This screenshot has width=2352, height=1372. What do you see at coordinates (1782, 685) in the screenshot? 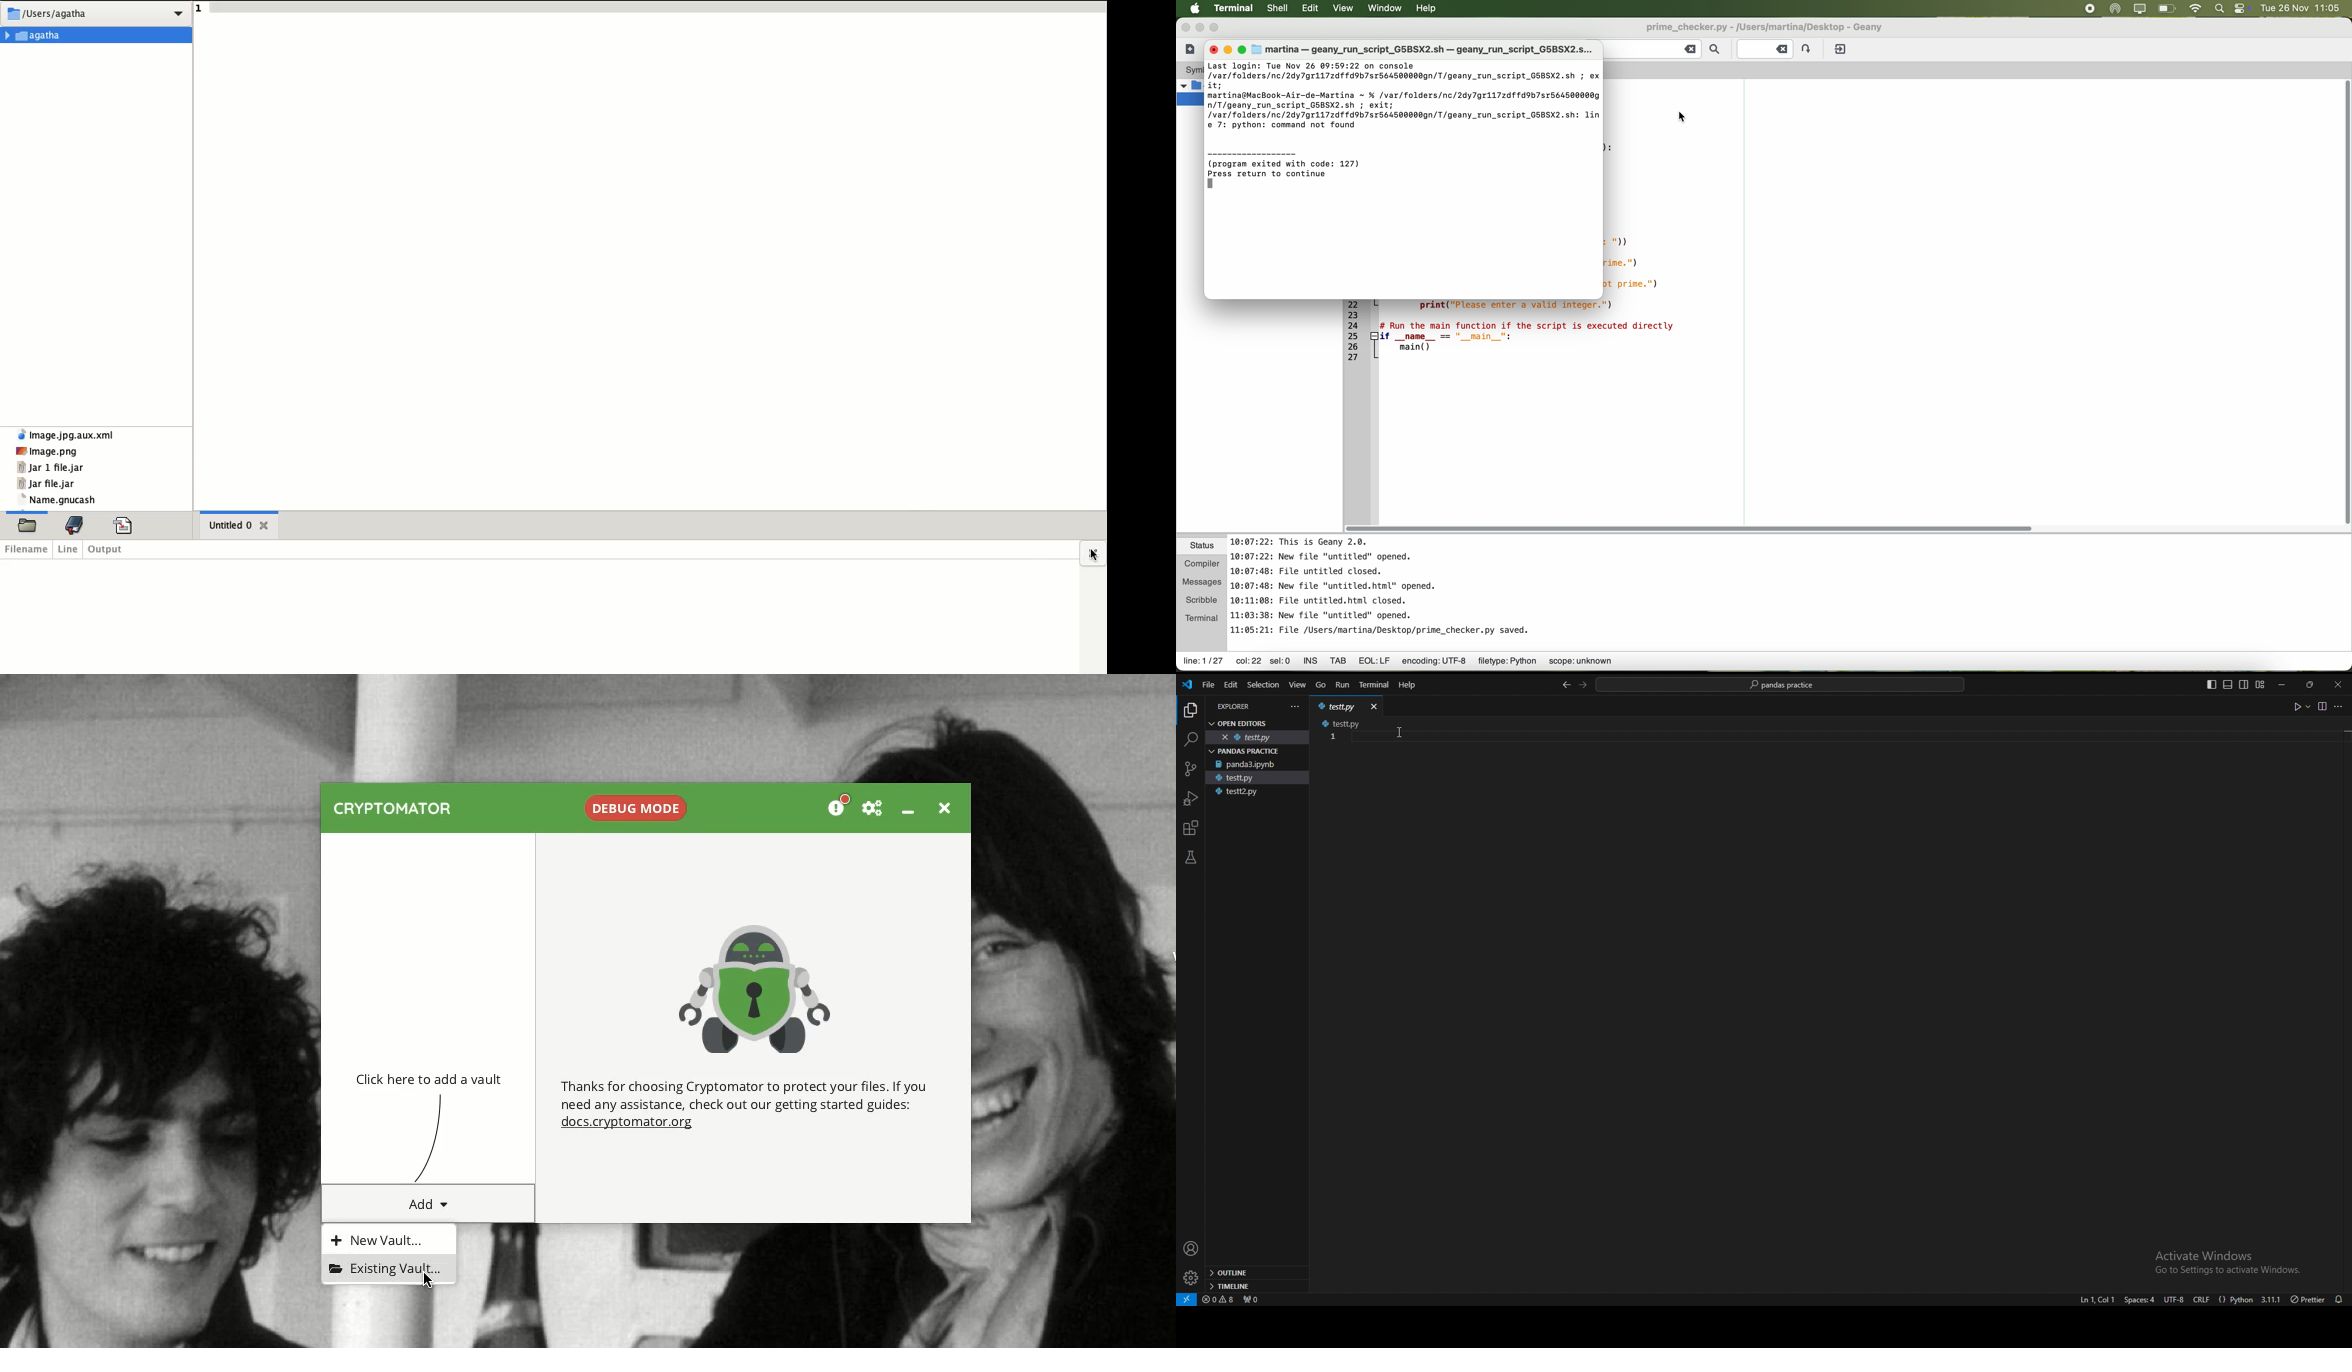
I see `pandas practice` at bounding box center [1782, 685].